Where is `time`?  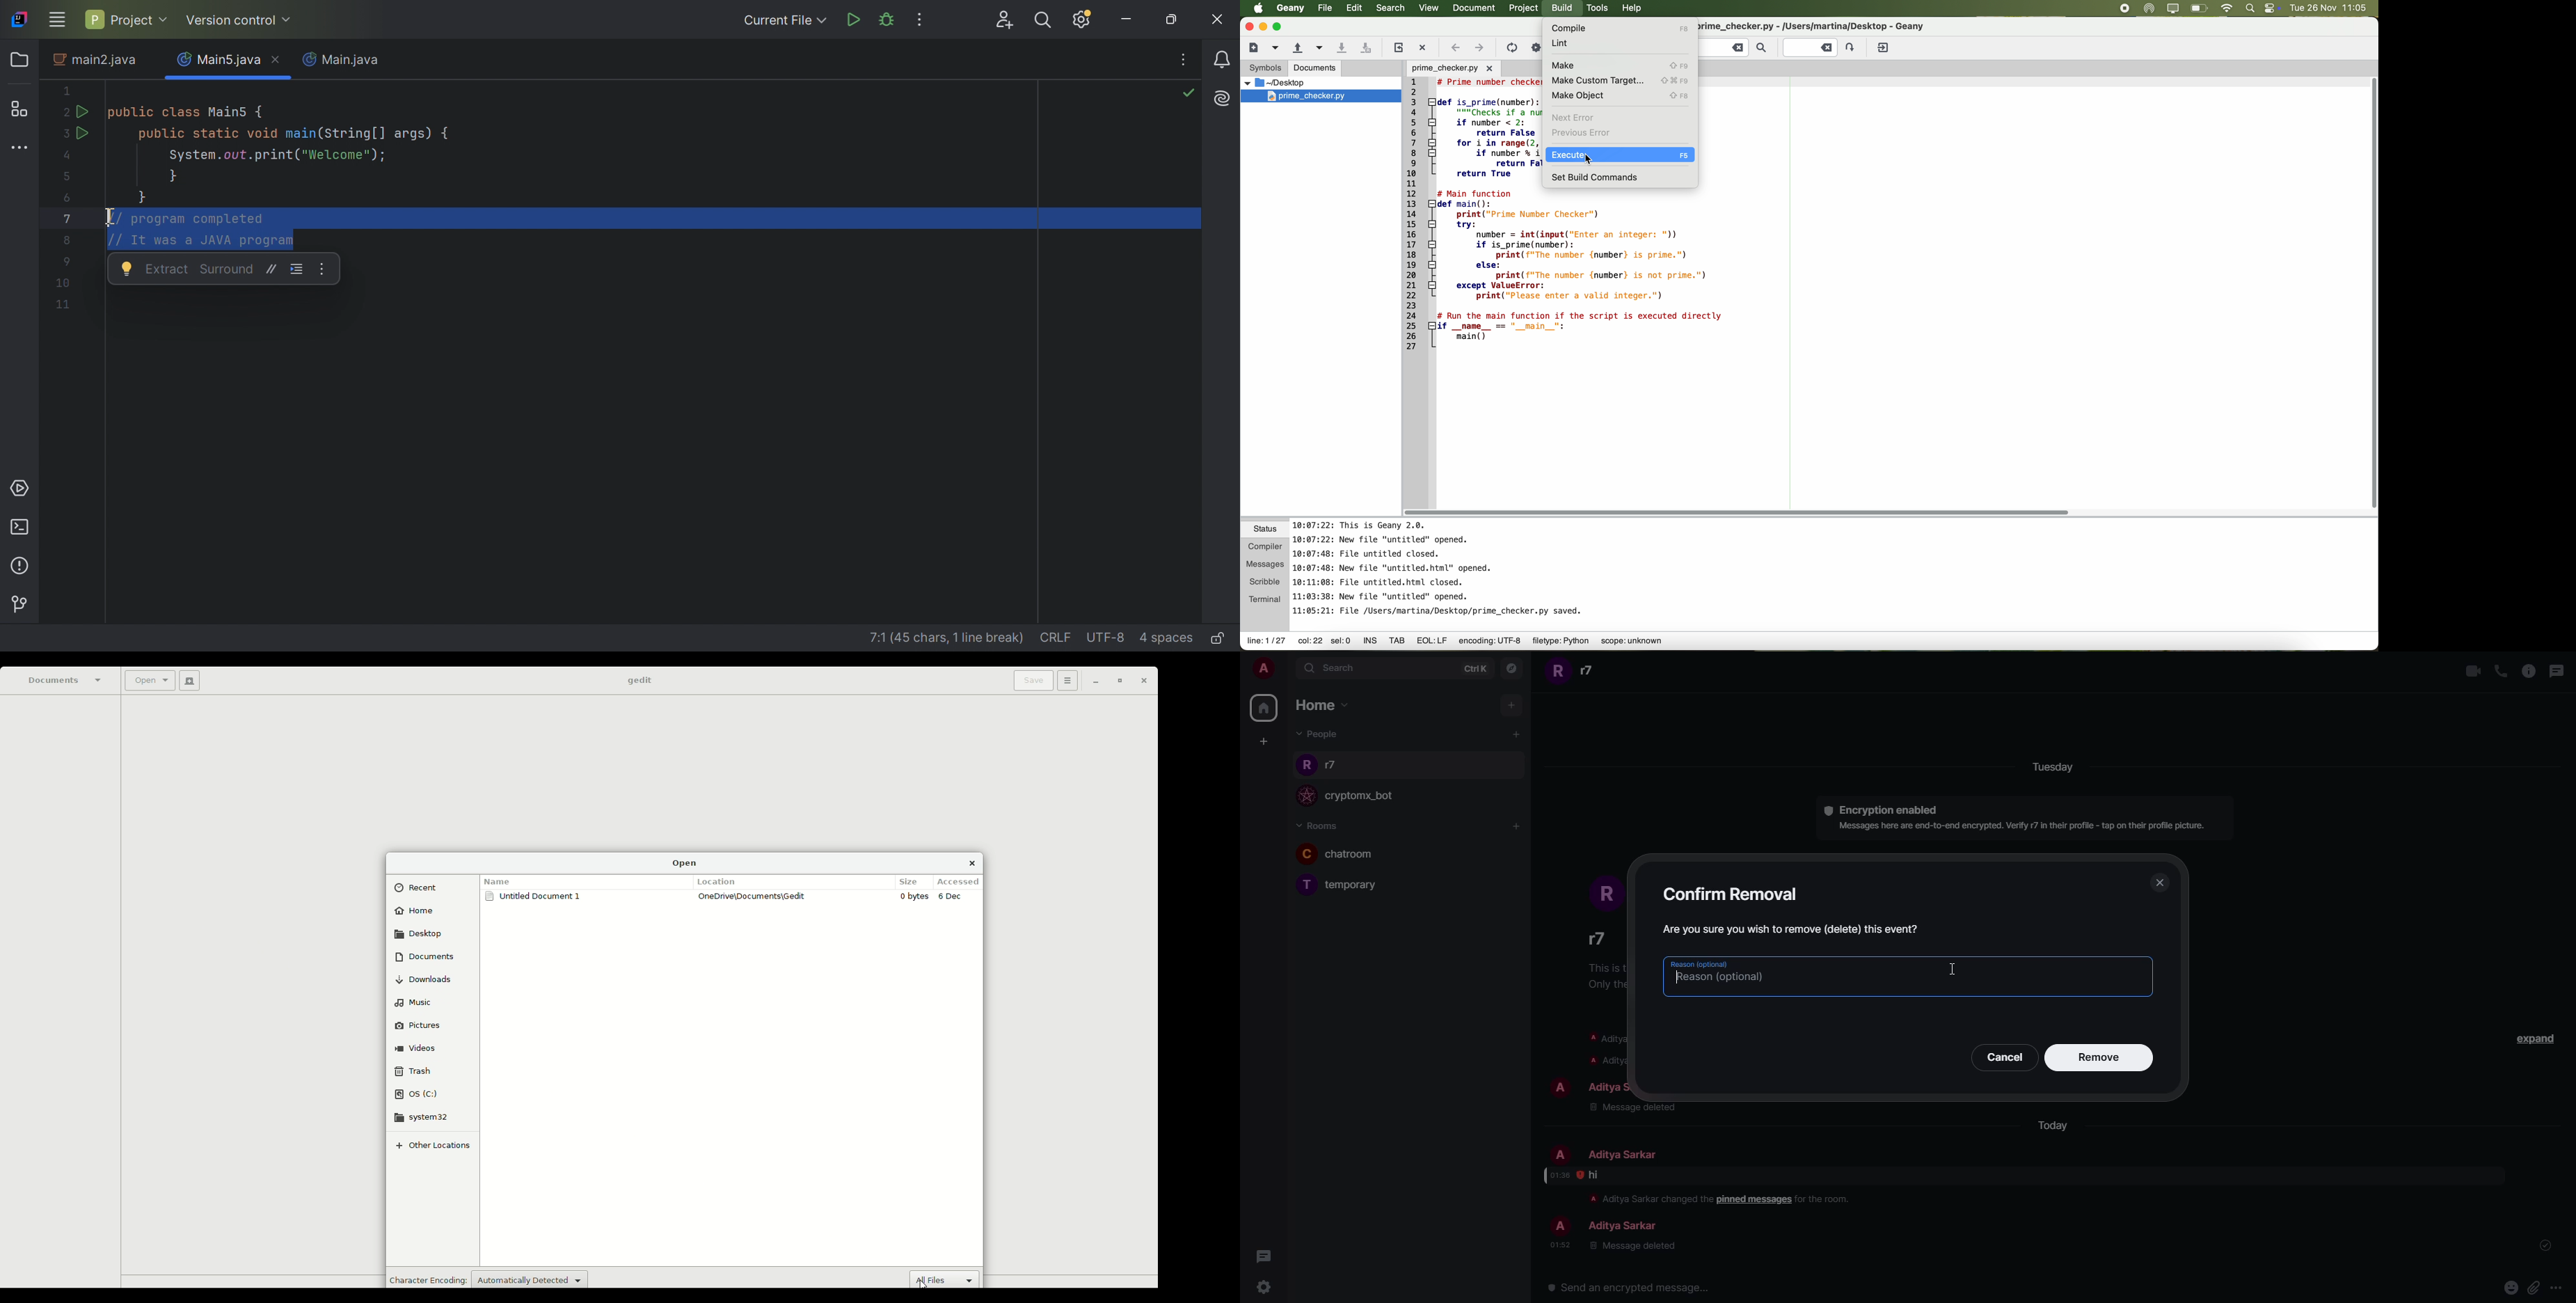
time is located at coordinates (1559, 1175).